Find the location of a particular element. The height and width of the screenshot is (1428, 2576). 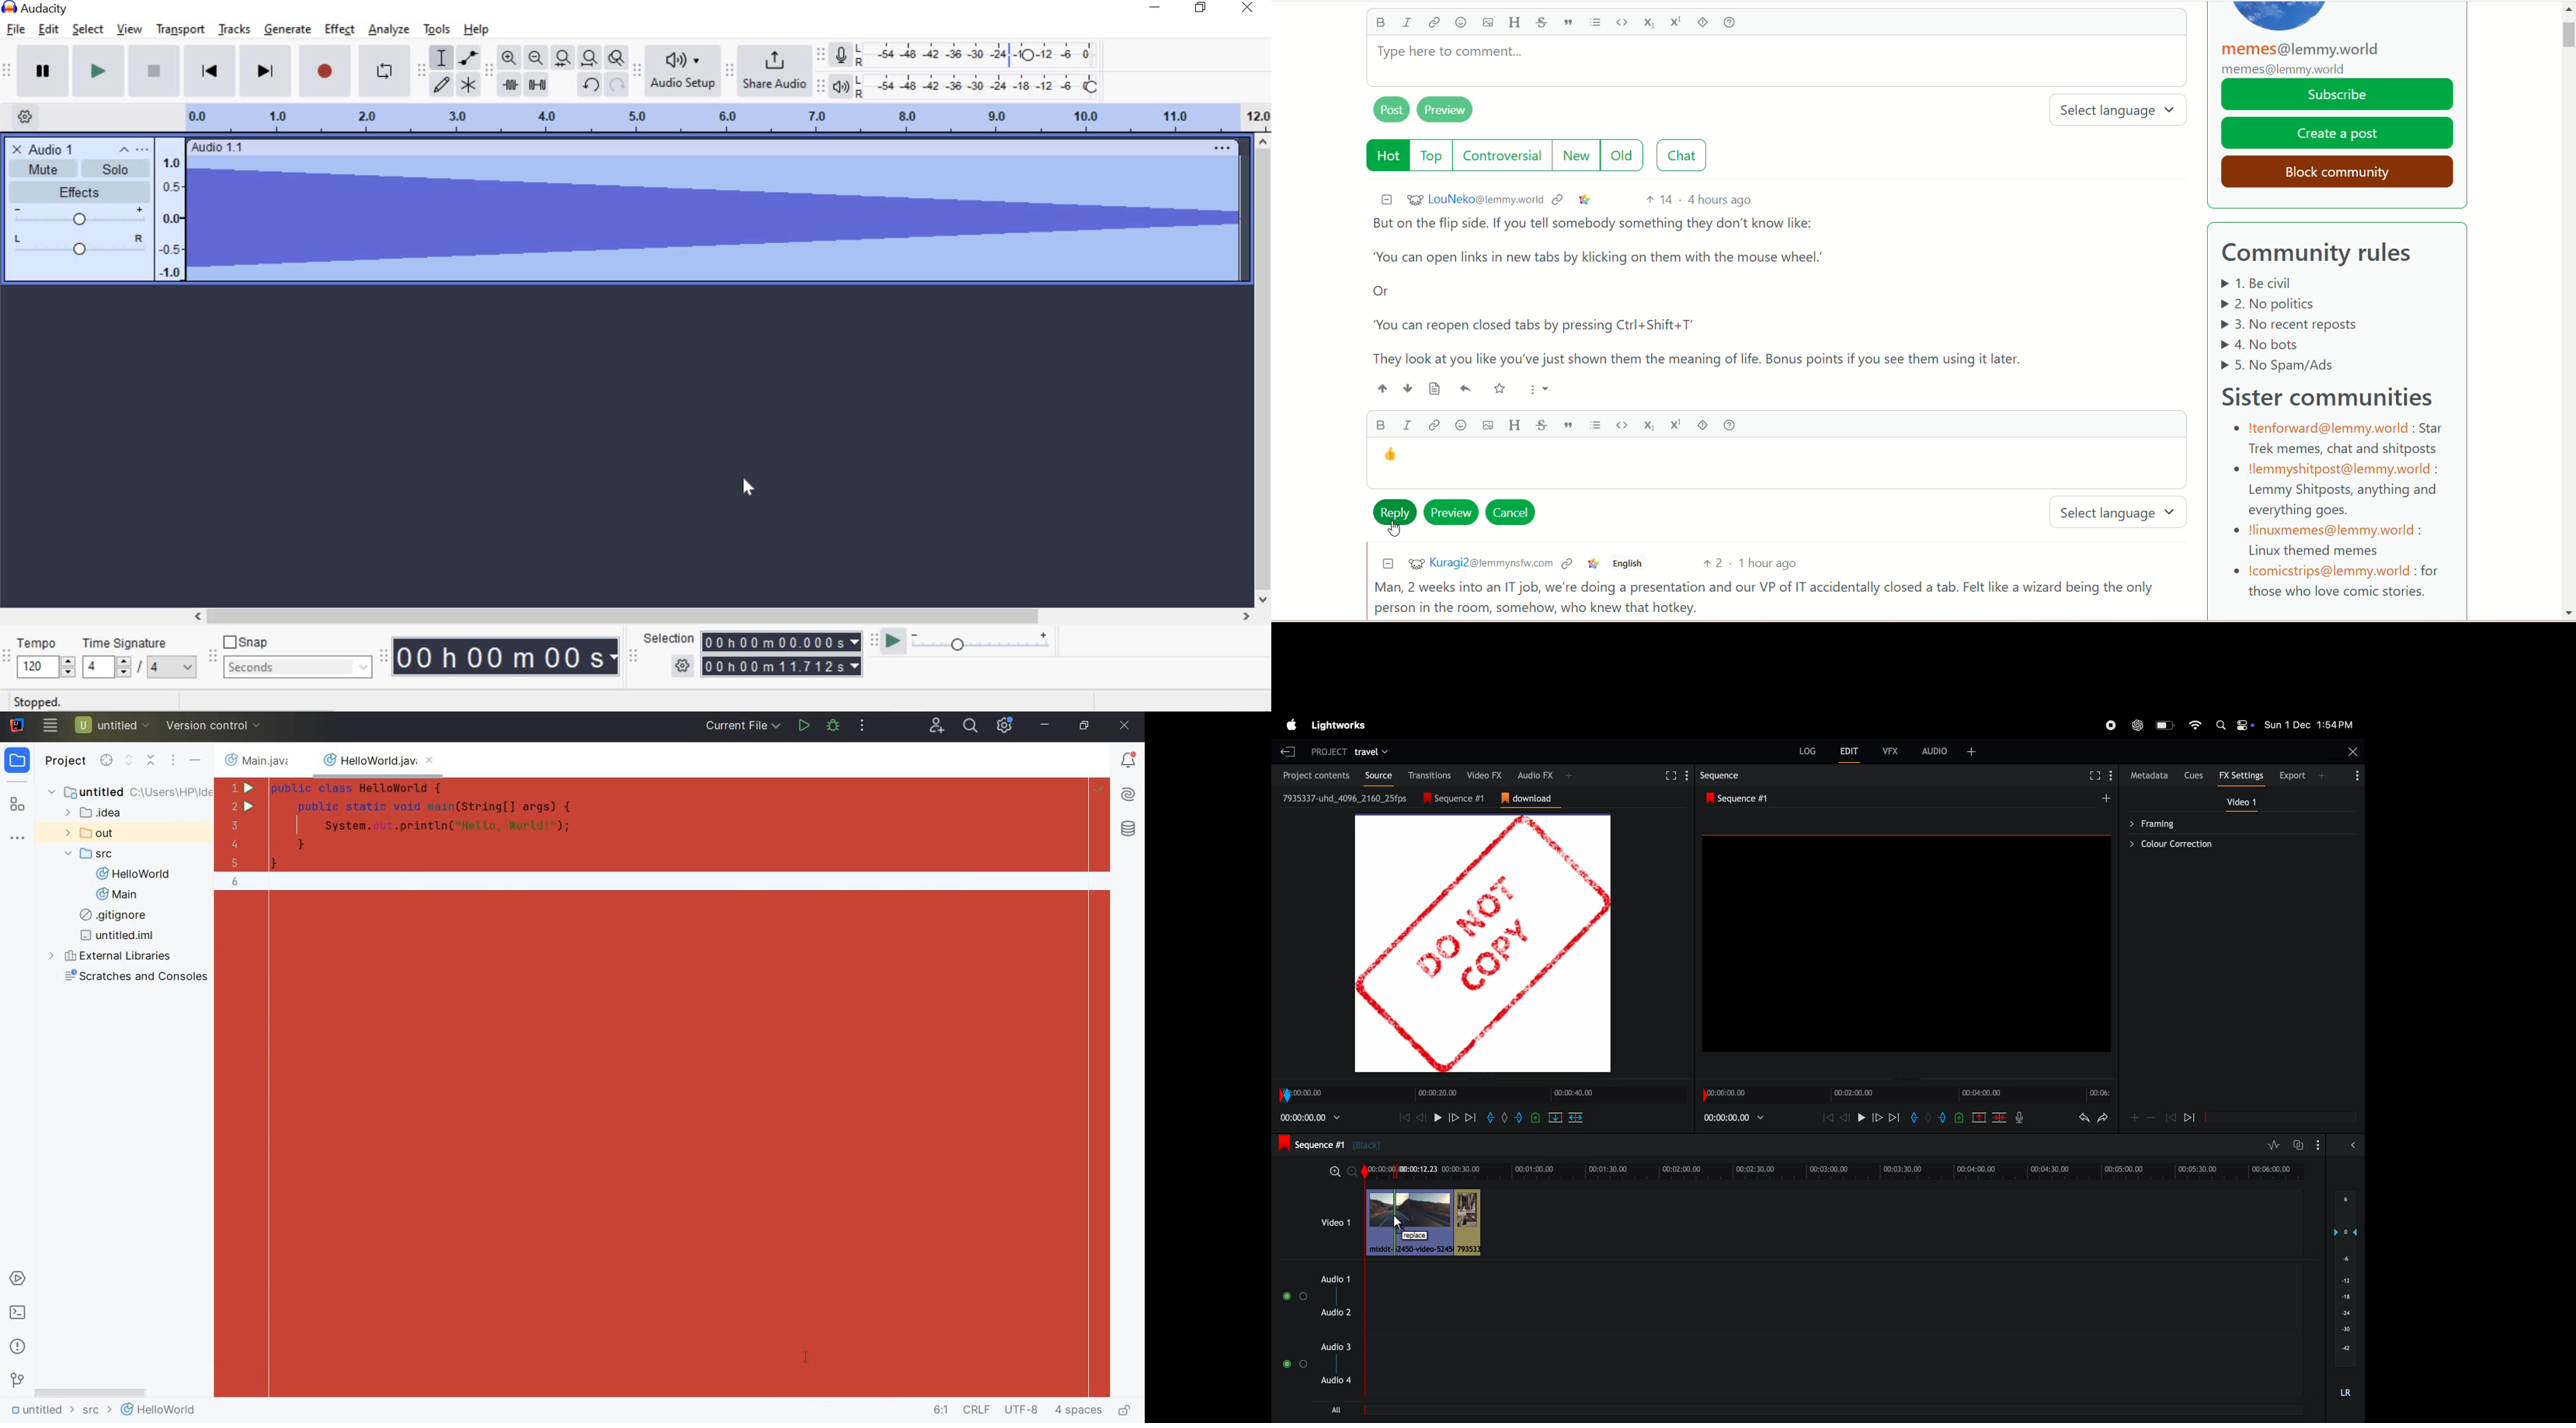

strikethrough is located at coordinates (1542, 23).